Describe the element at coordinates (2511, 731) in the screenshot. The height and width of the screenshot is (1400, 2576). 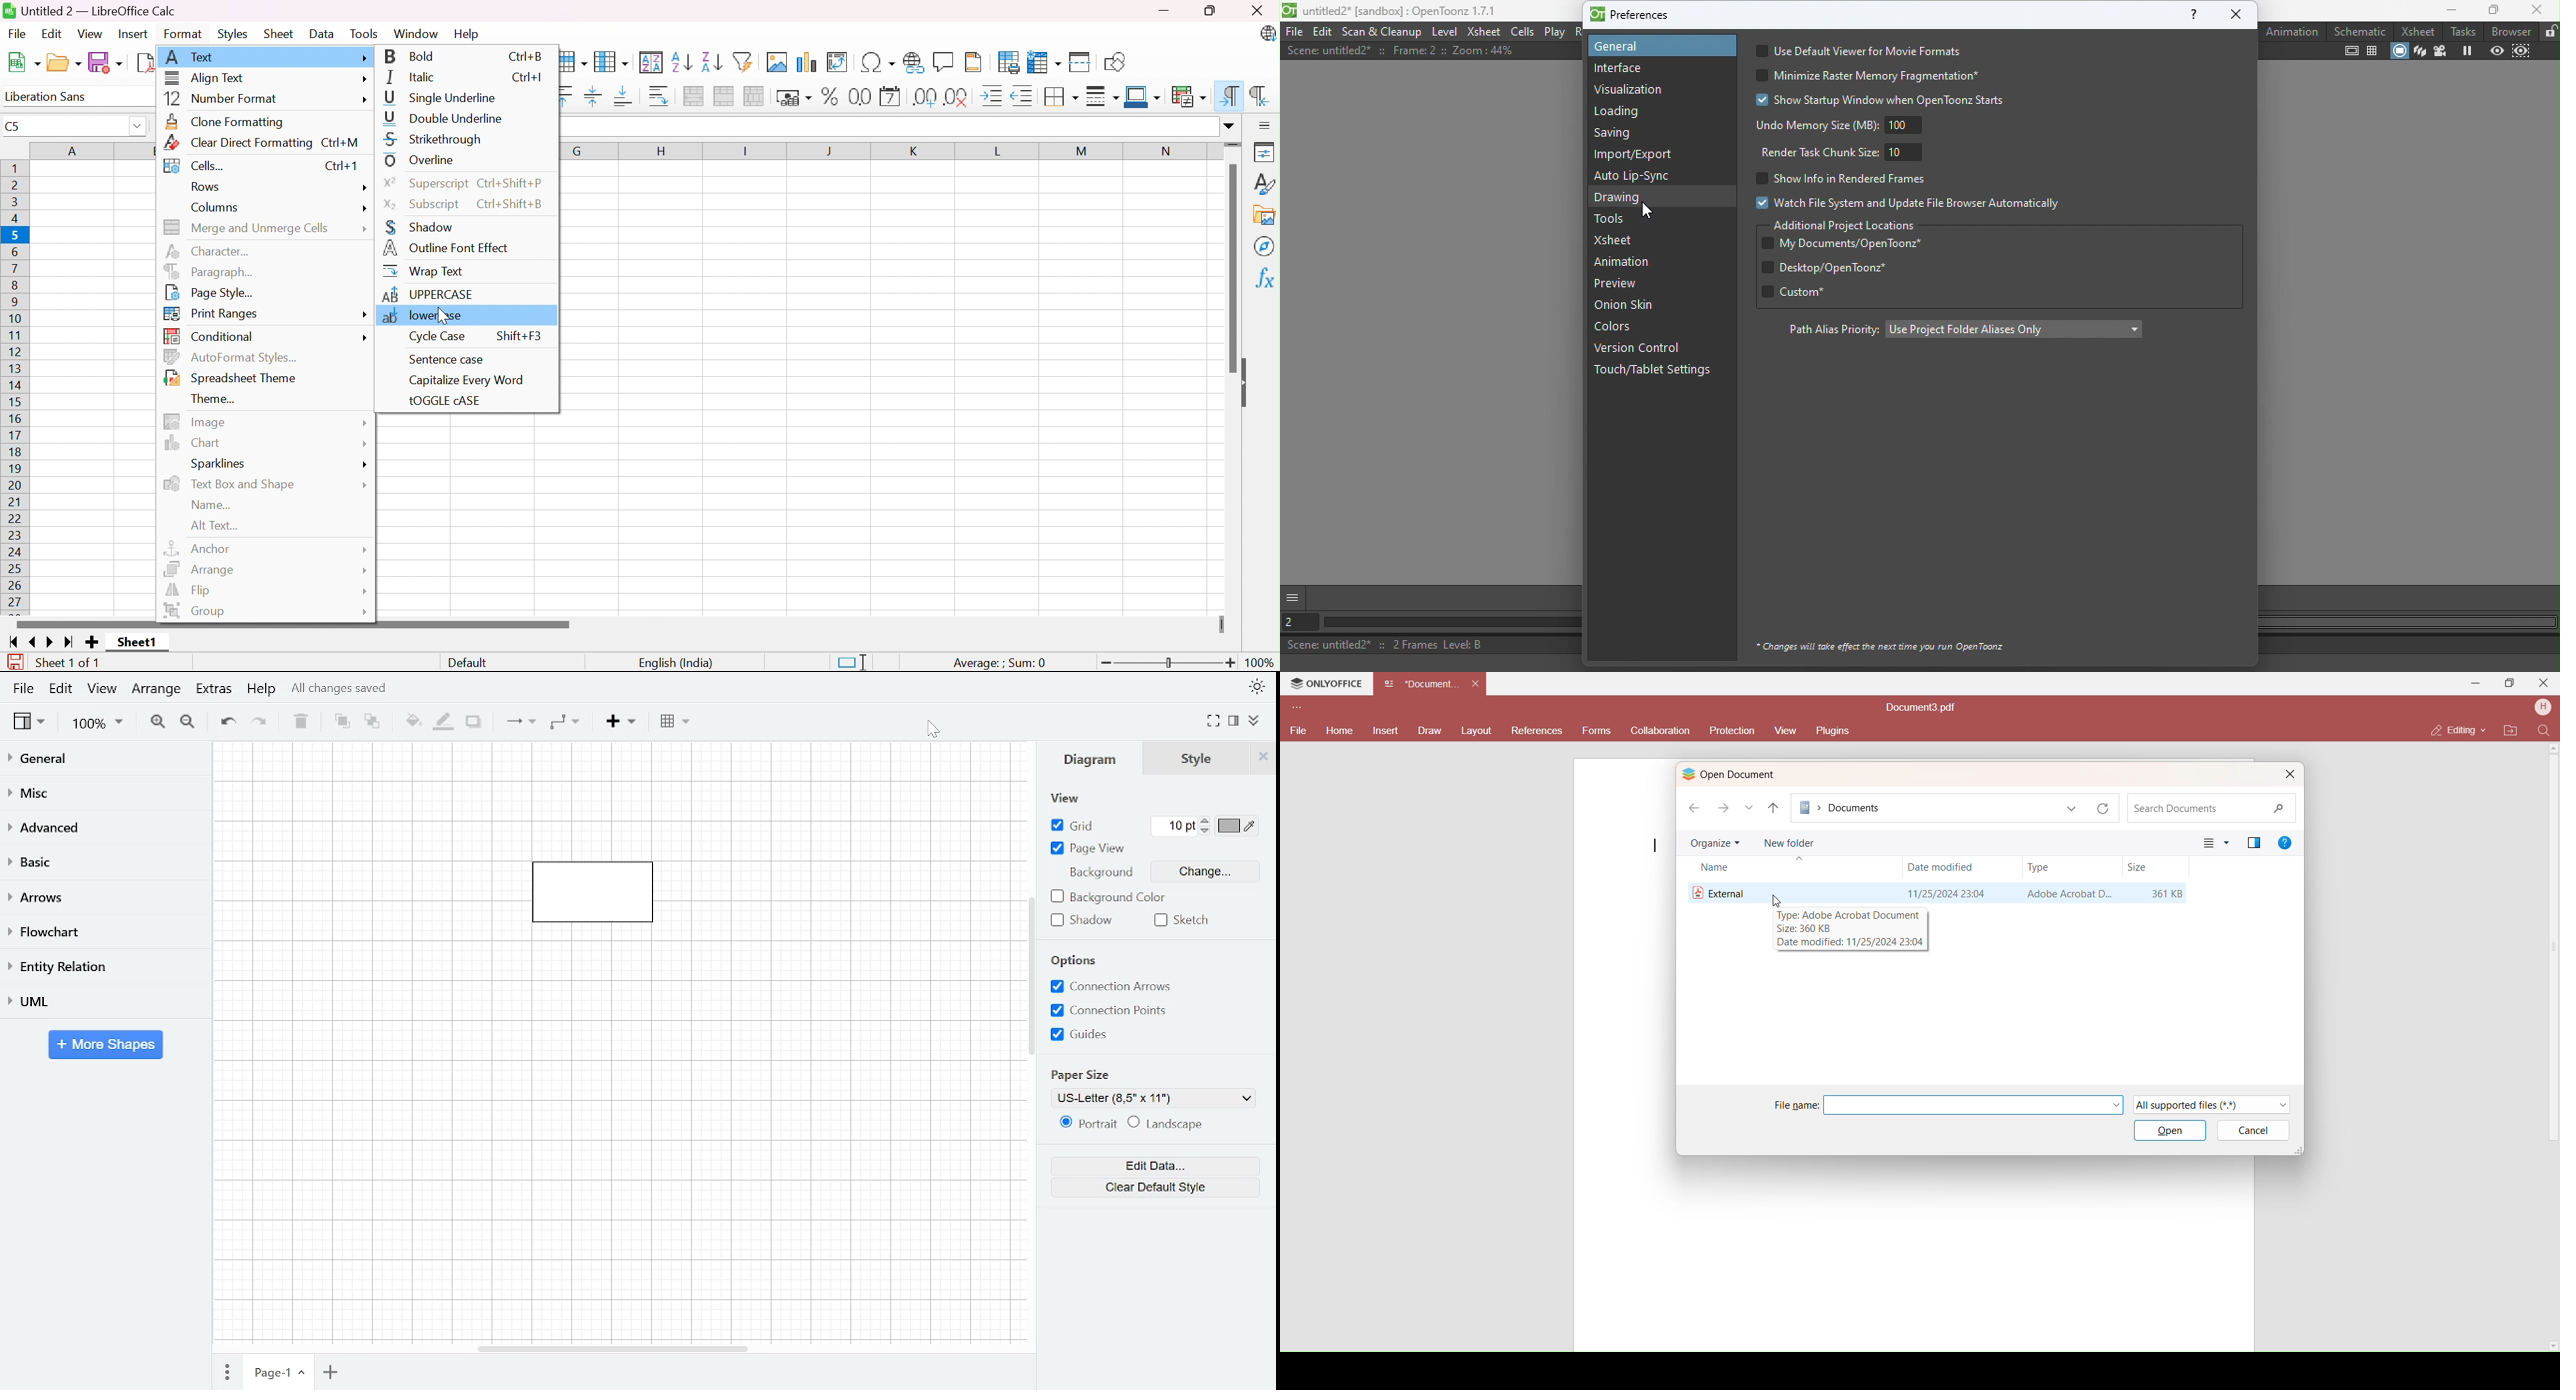
I see `Open file location` at that location.